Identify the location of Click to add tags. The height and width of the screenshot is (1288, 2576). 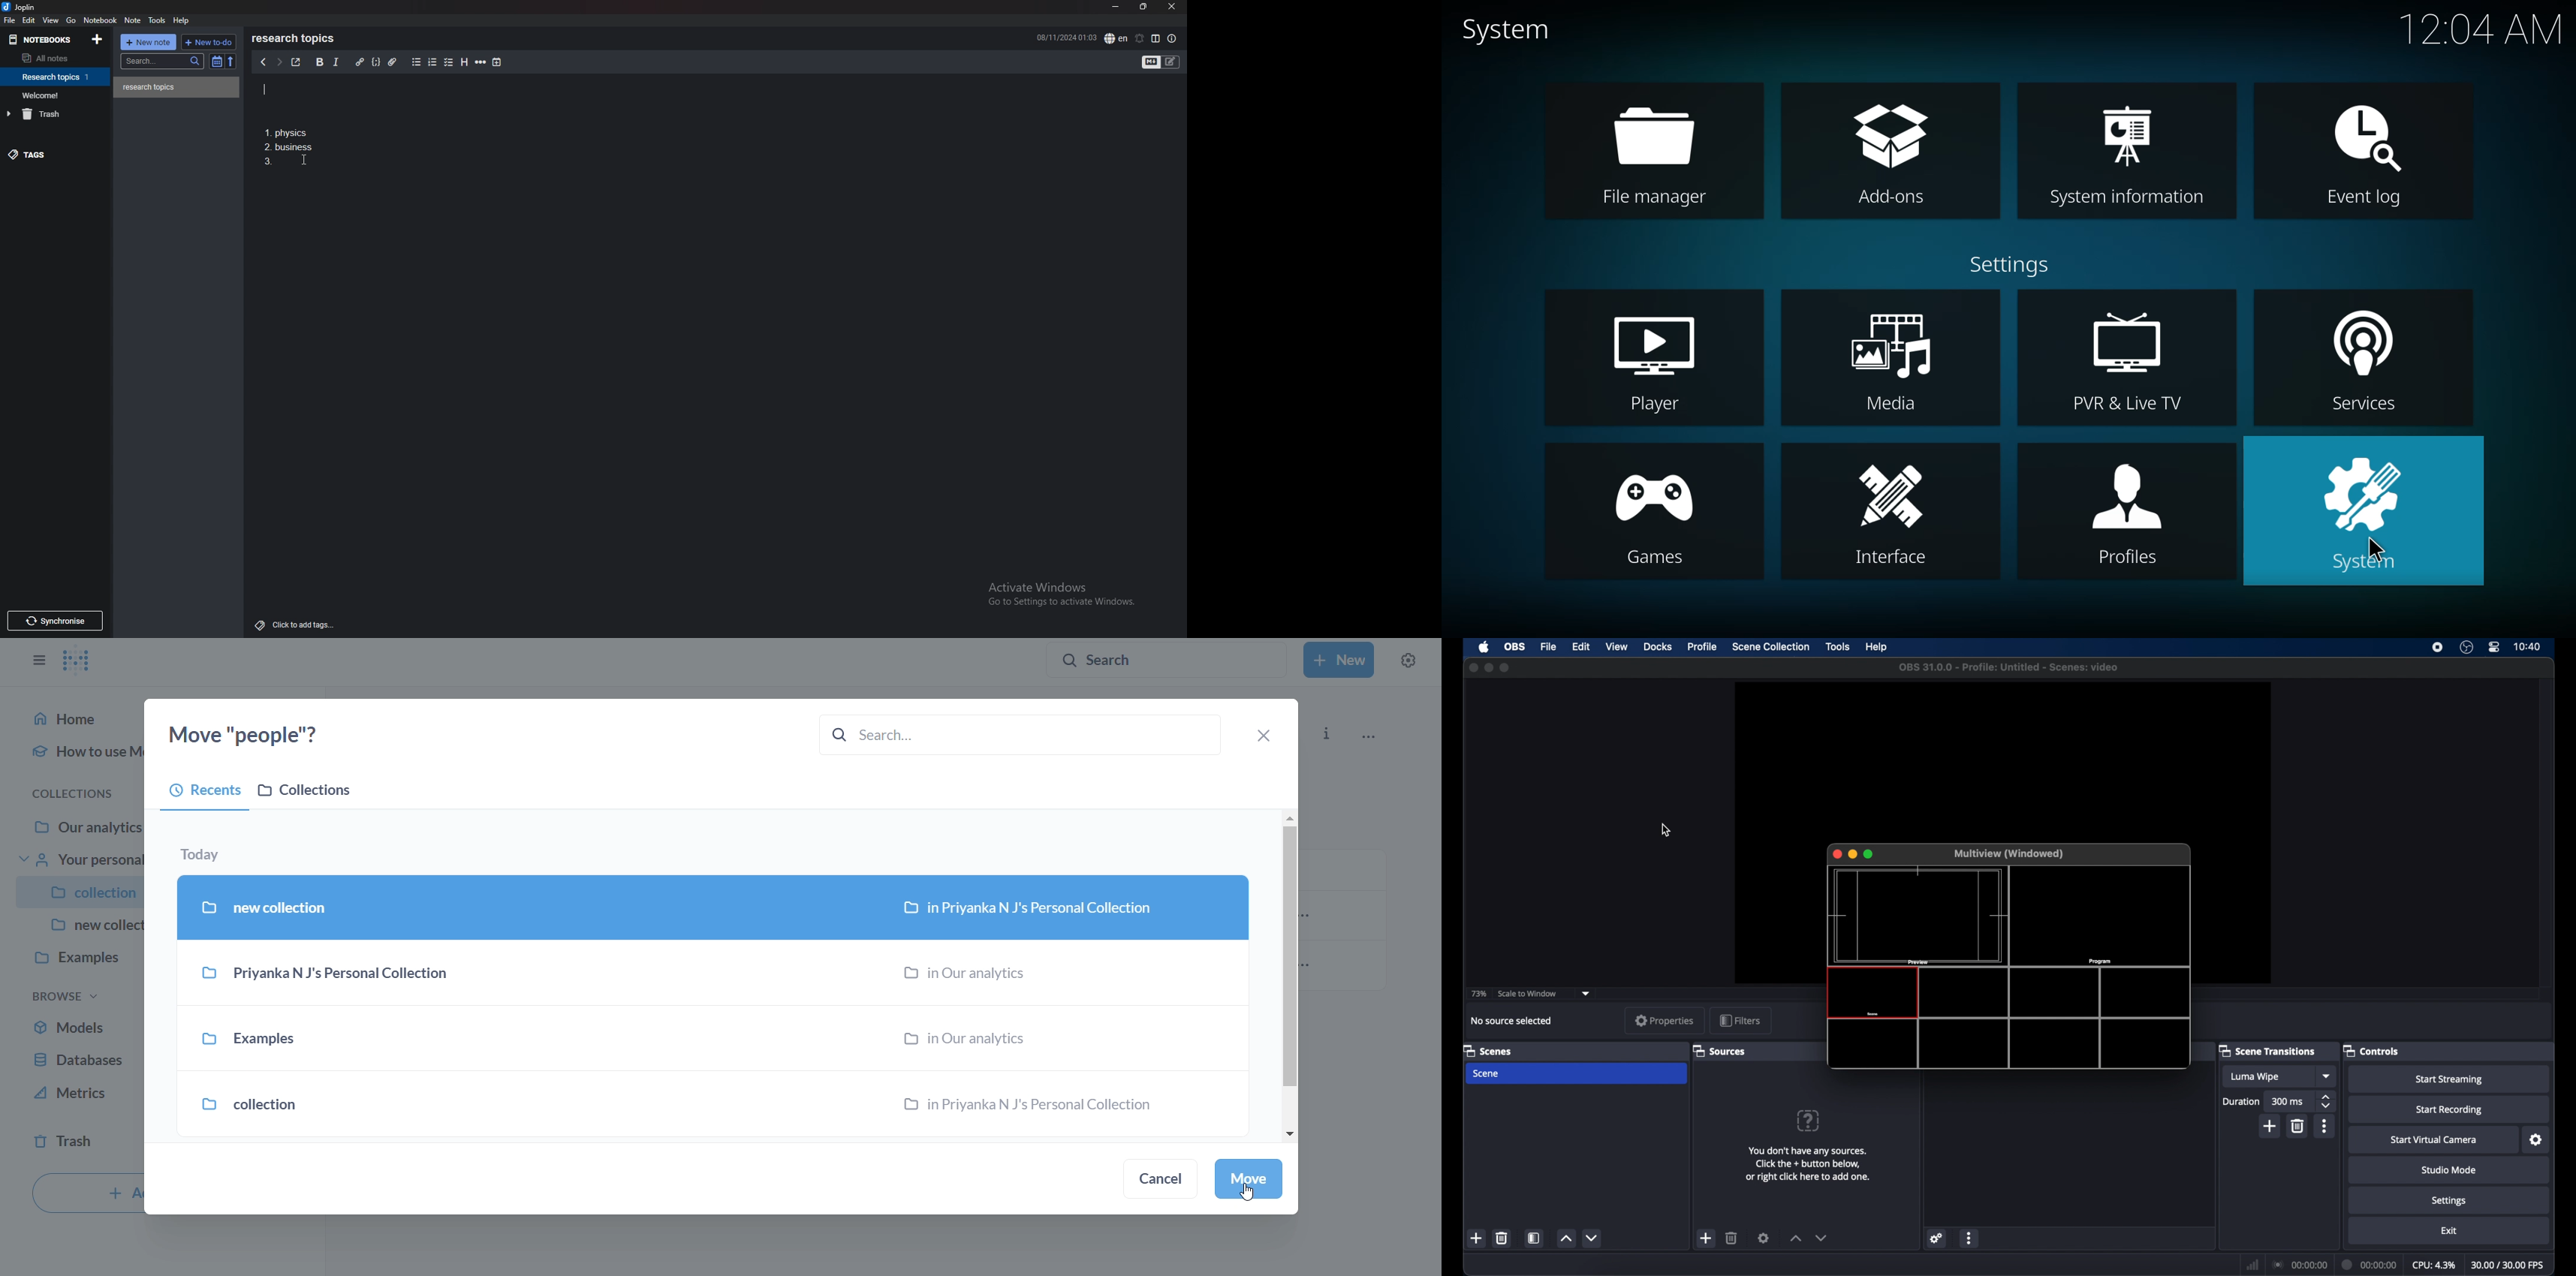
(292, 624).